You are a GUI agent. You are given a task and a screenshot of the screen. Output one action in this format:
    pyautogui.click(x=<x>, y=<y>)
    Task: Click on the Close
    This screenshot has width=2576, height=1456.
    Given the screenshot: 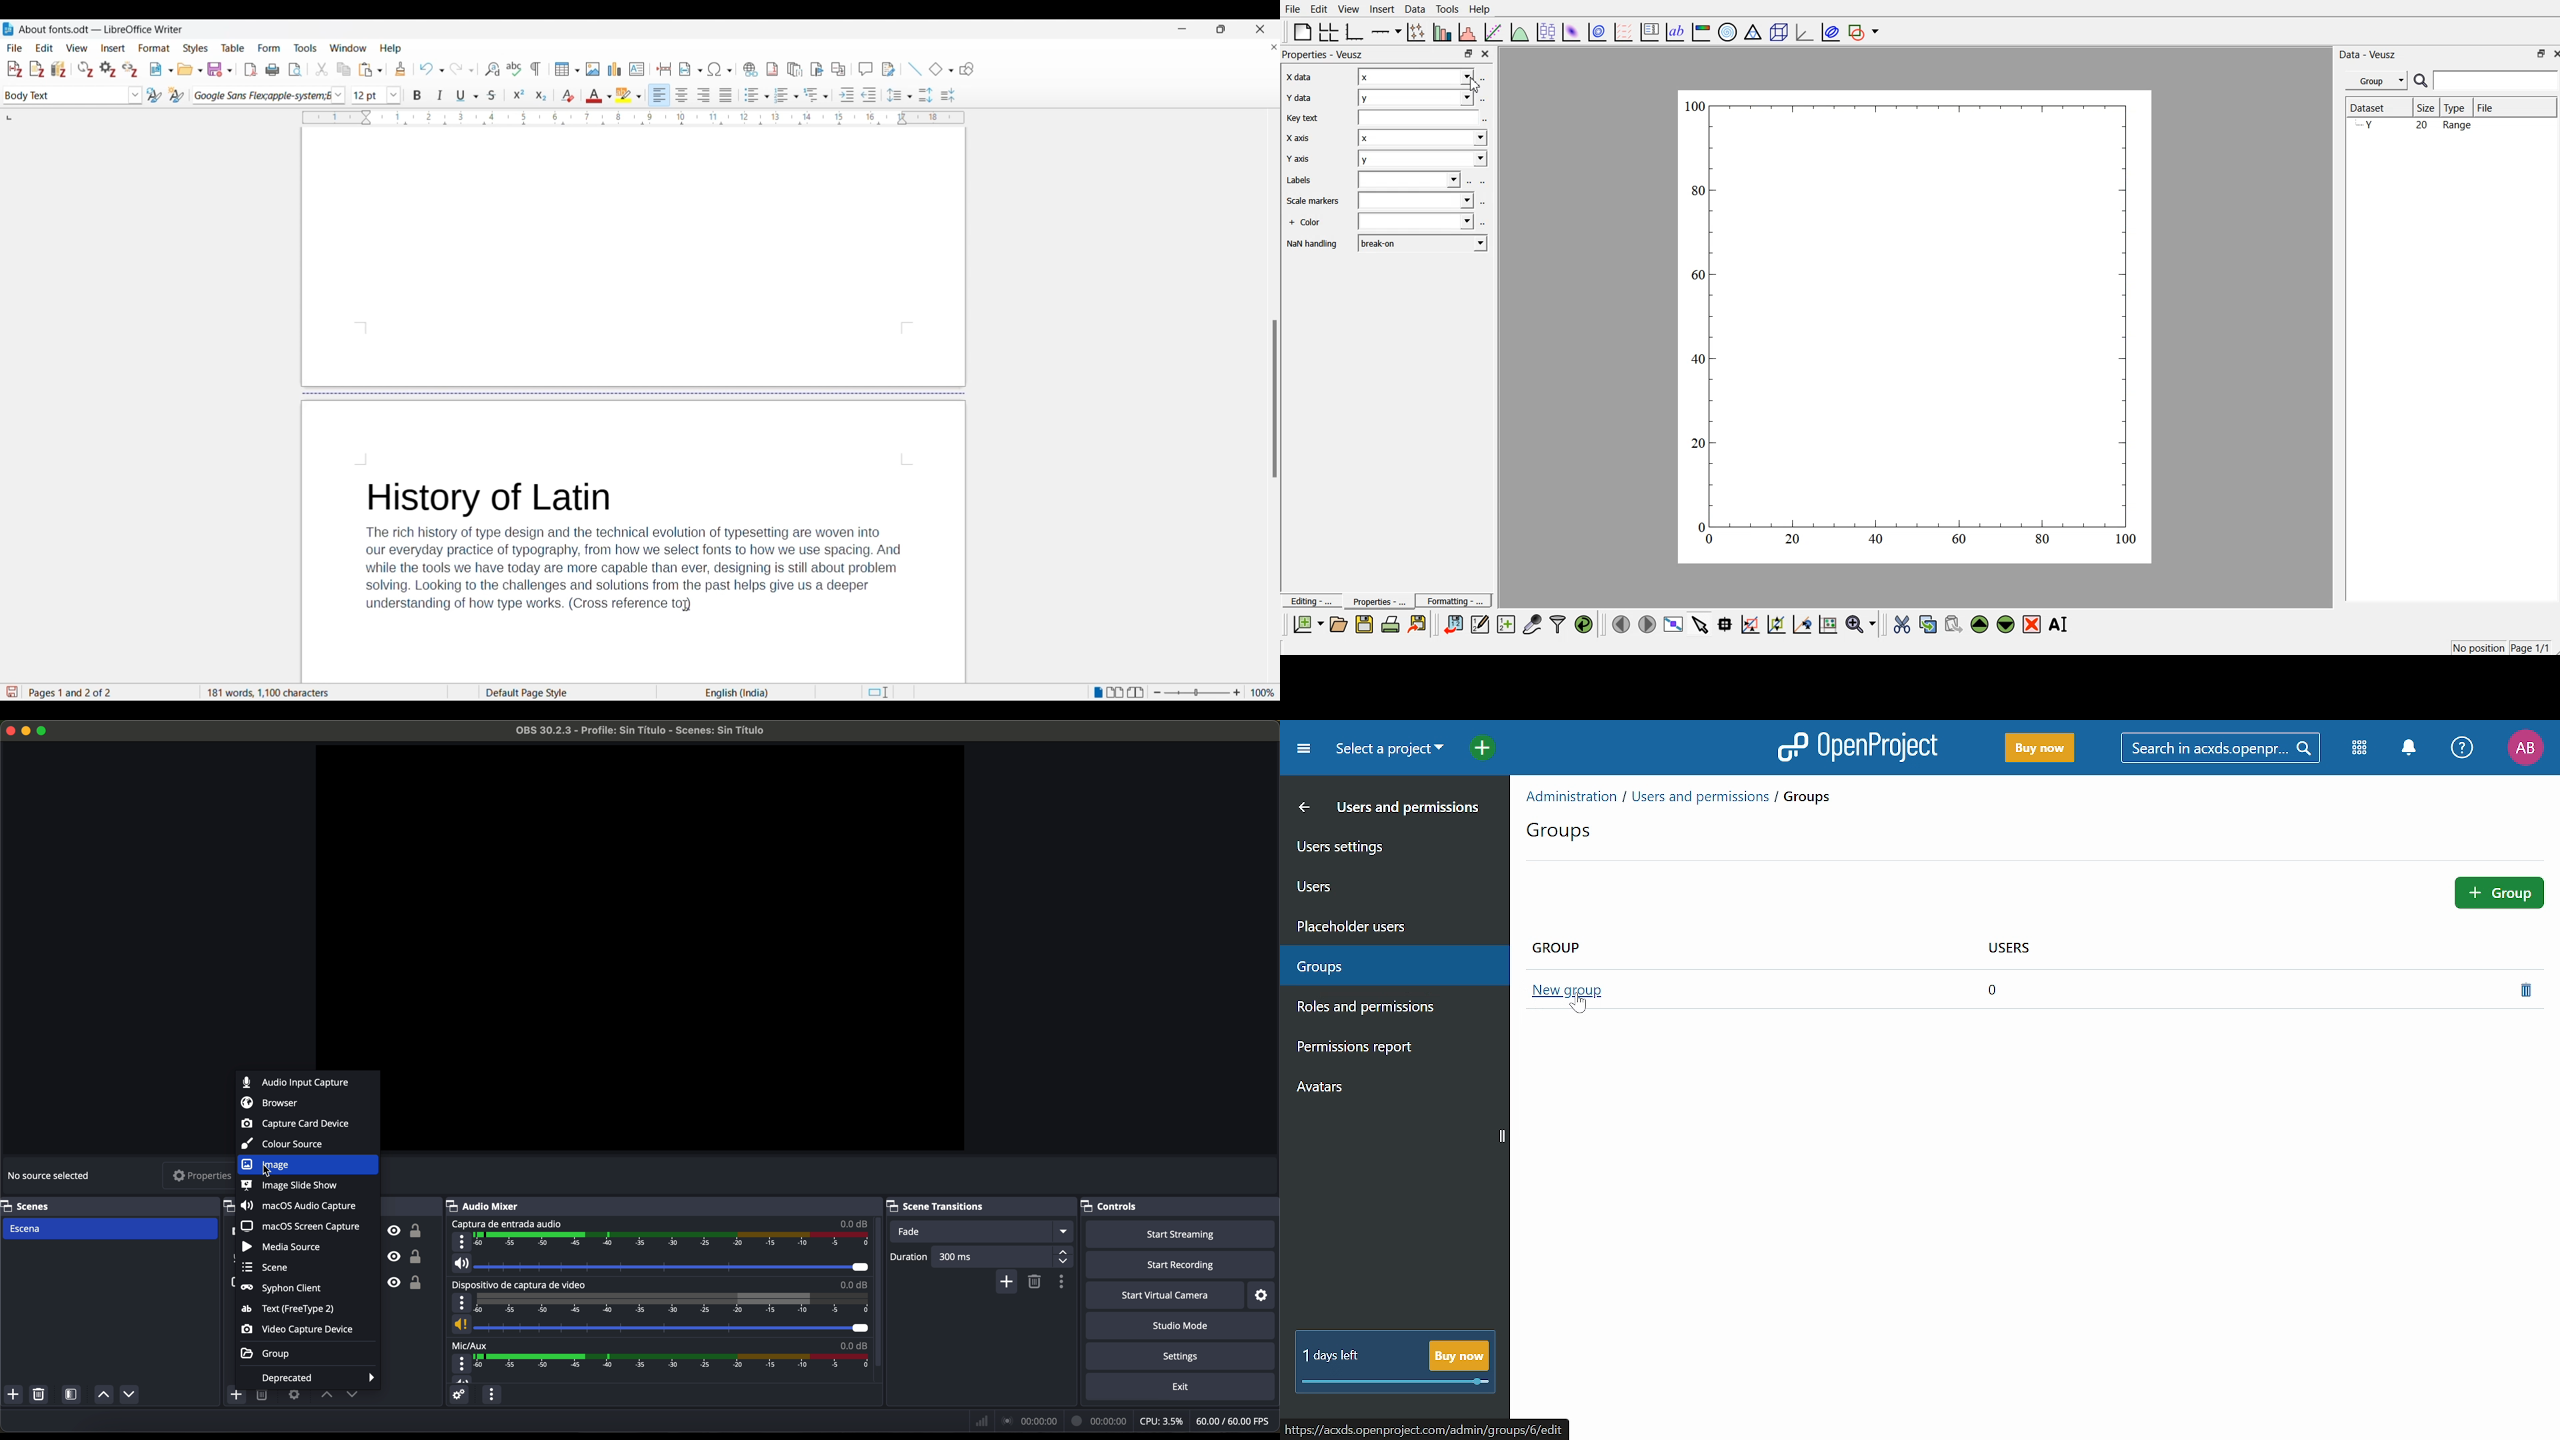 What is the action you would take?
    pyautogui.click(x=1487, y=55)
    